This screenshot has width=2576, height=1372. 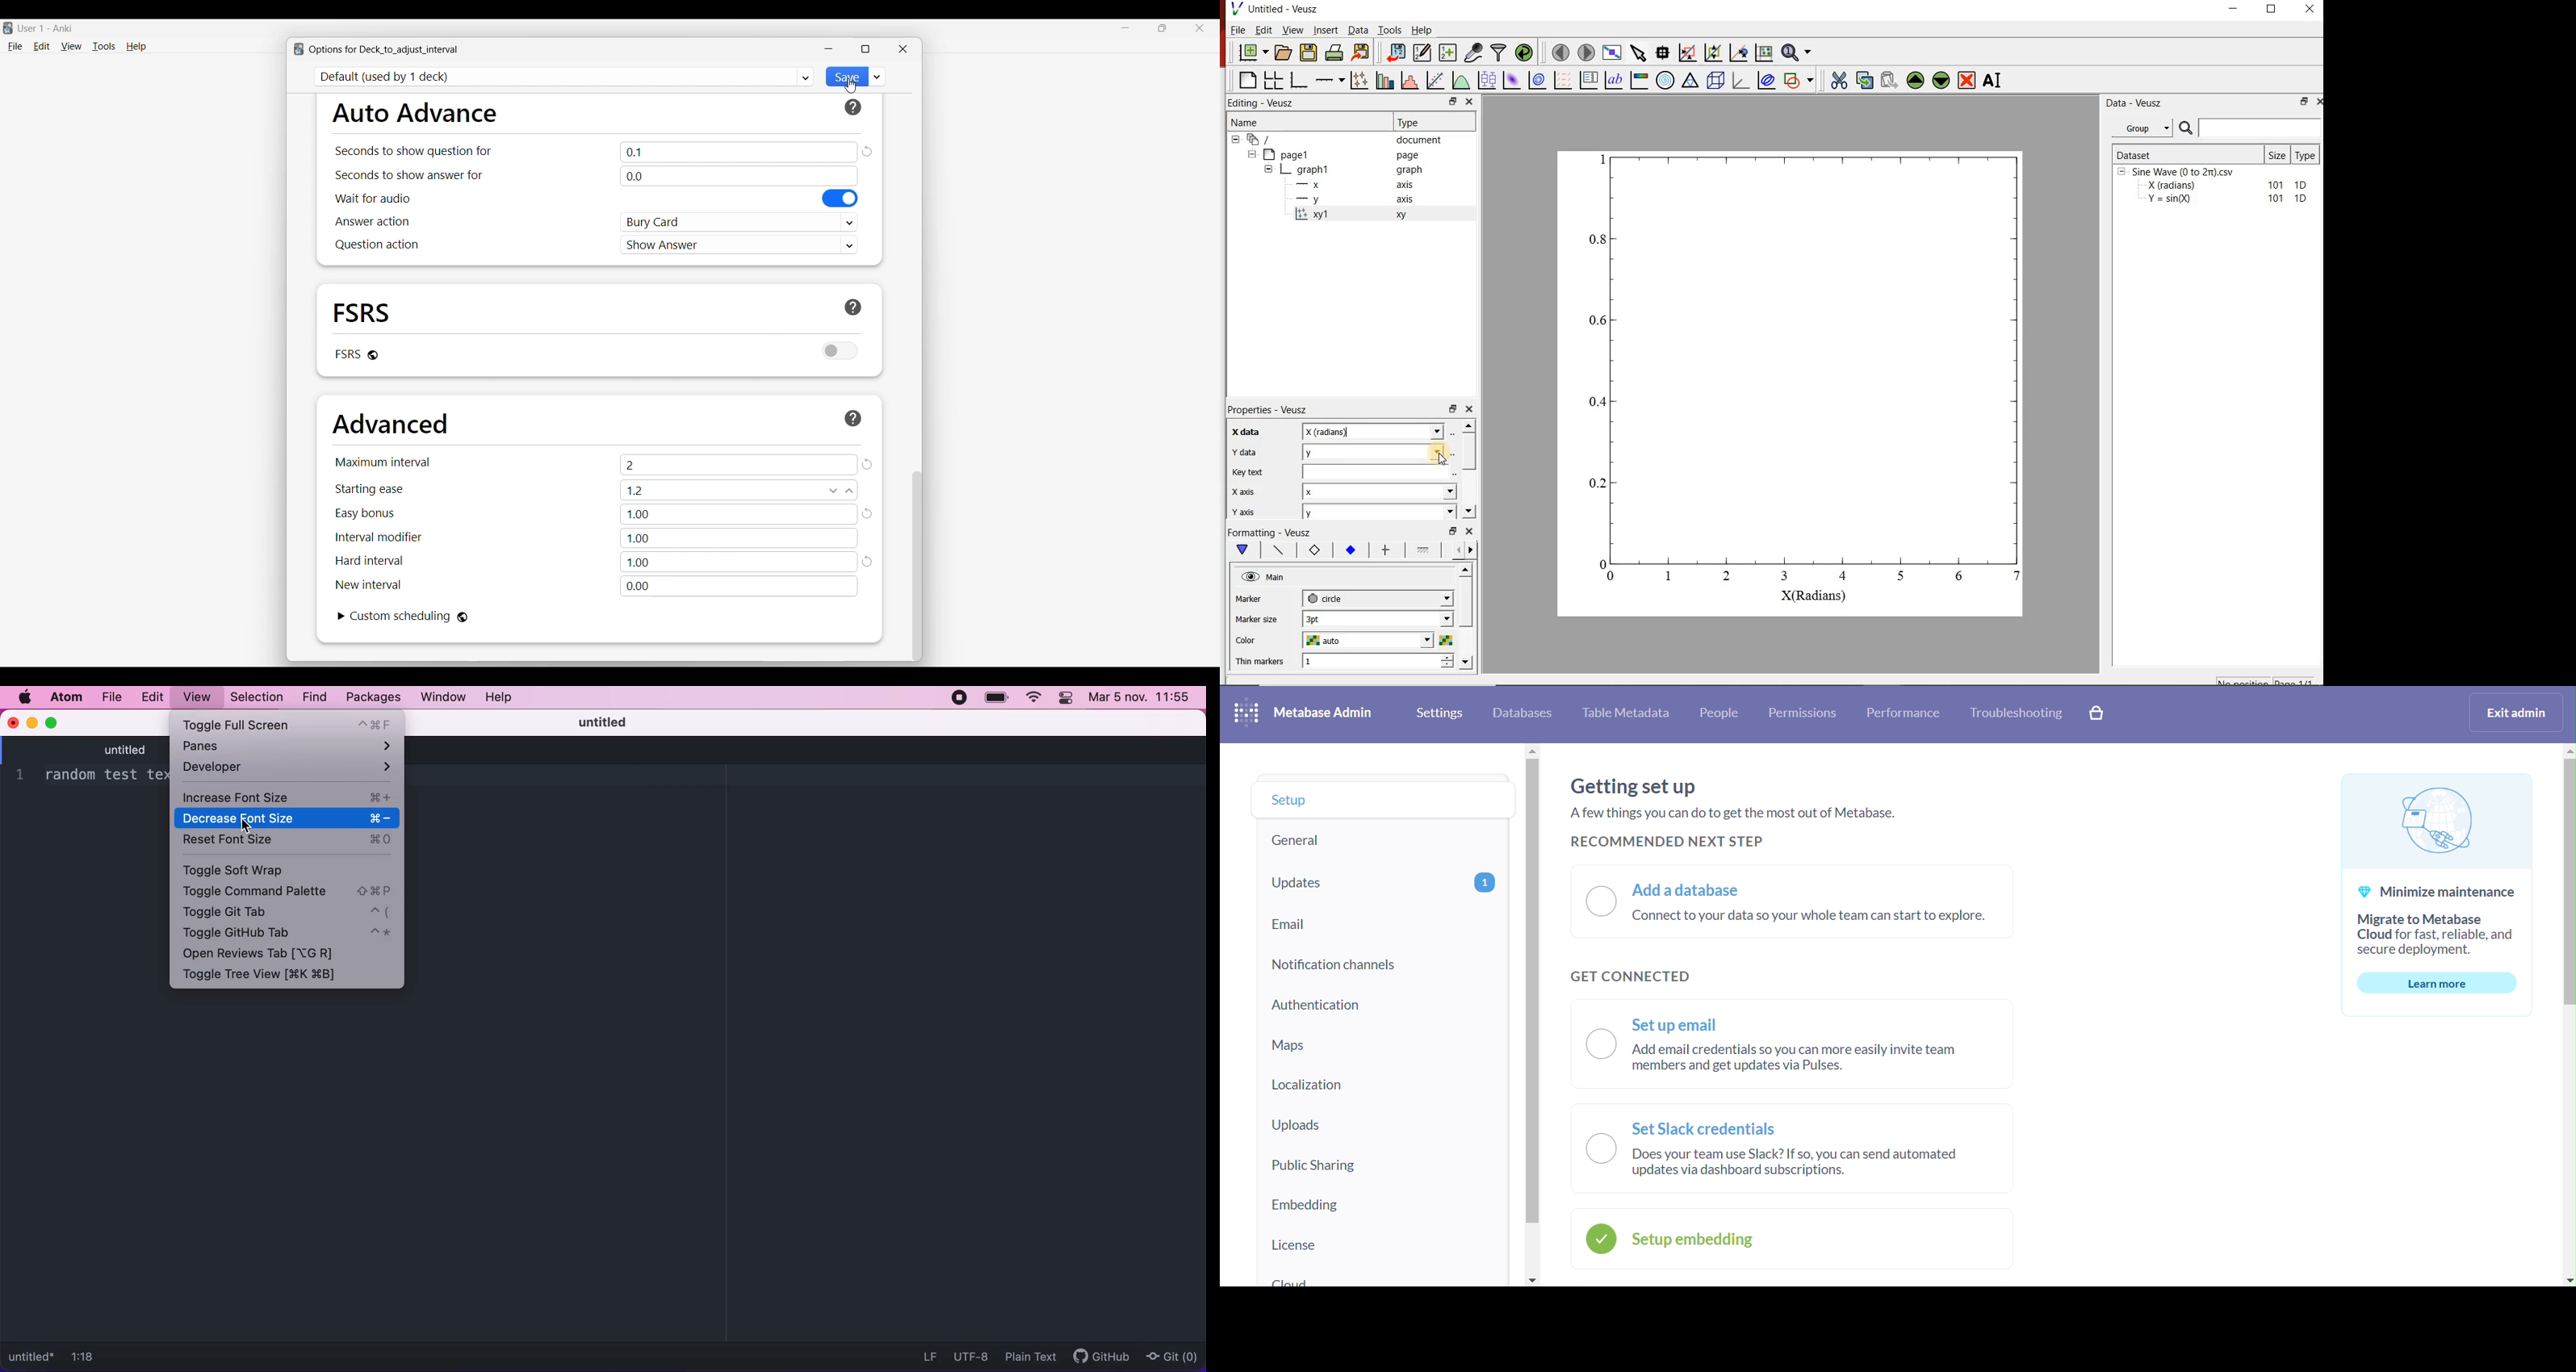 I want to click on battery, so click(x=993, y=701).